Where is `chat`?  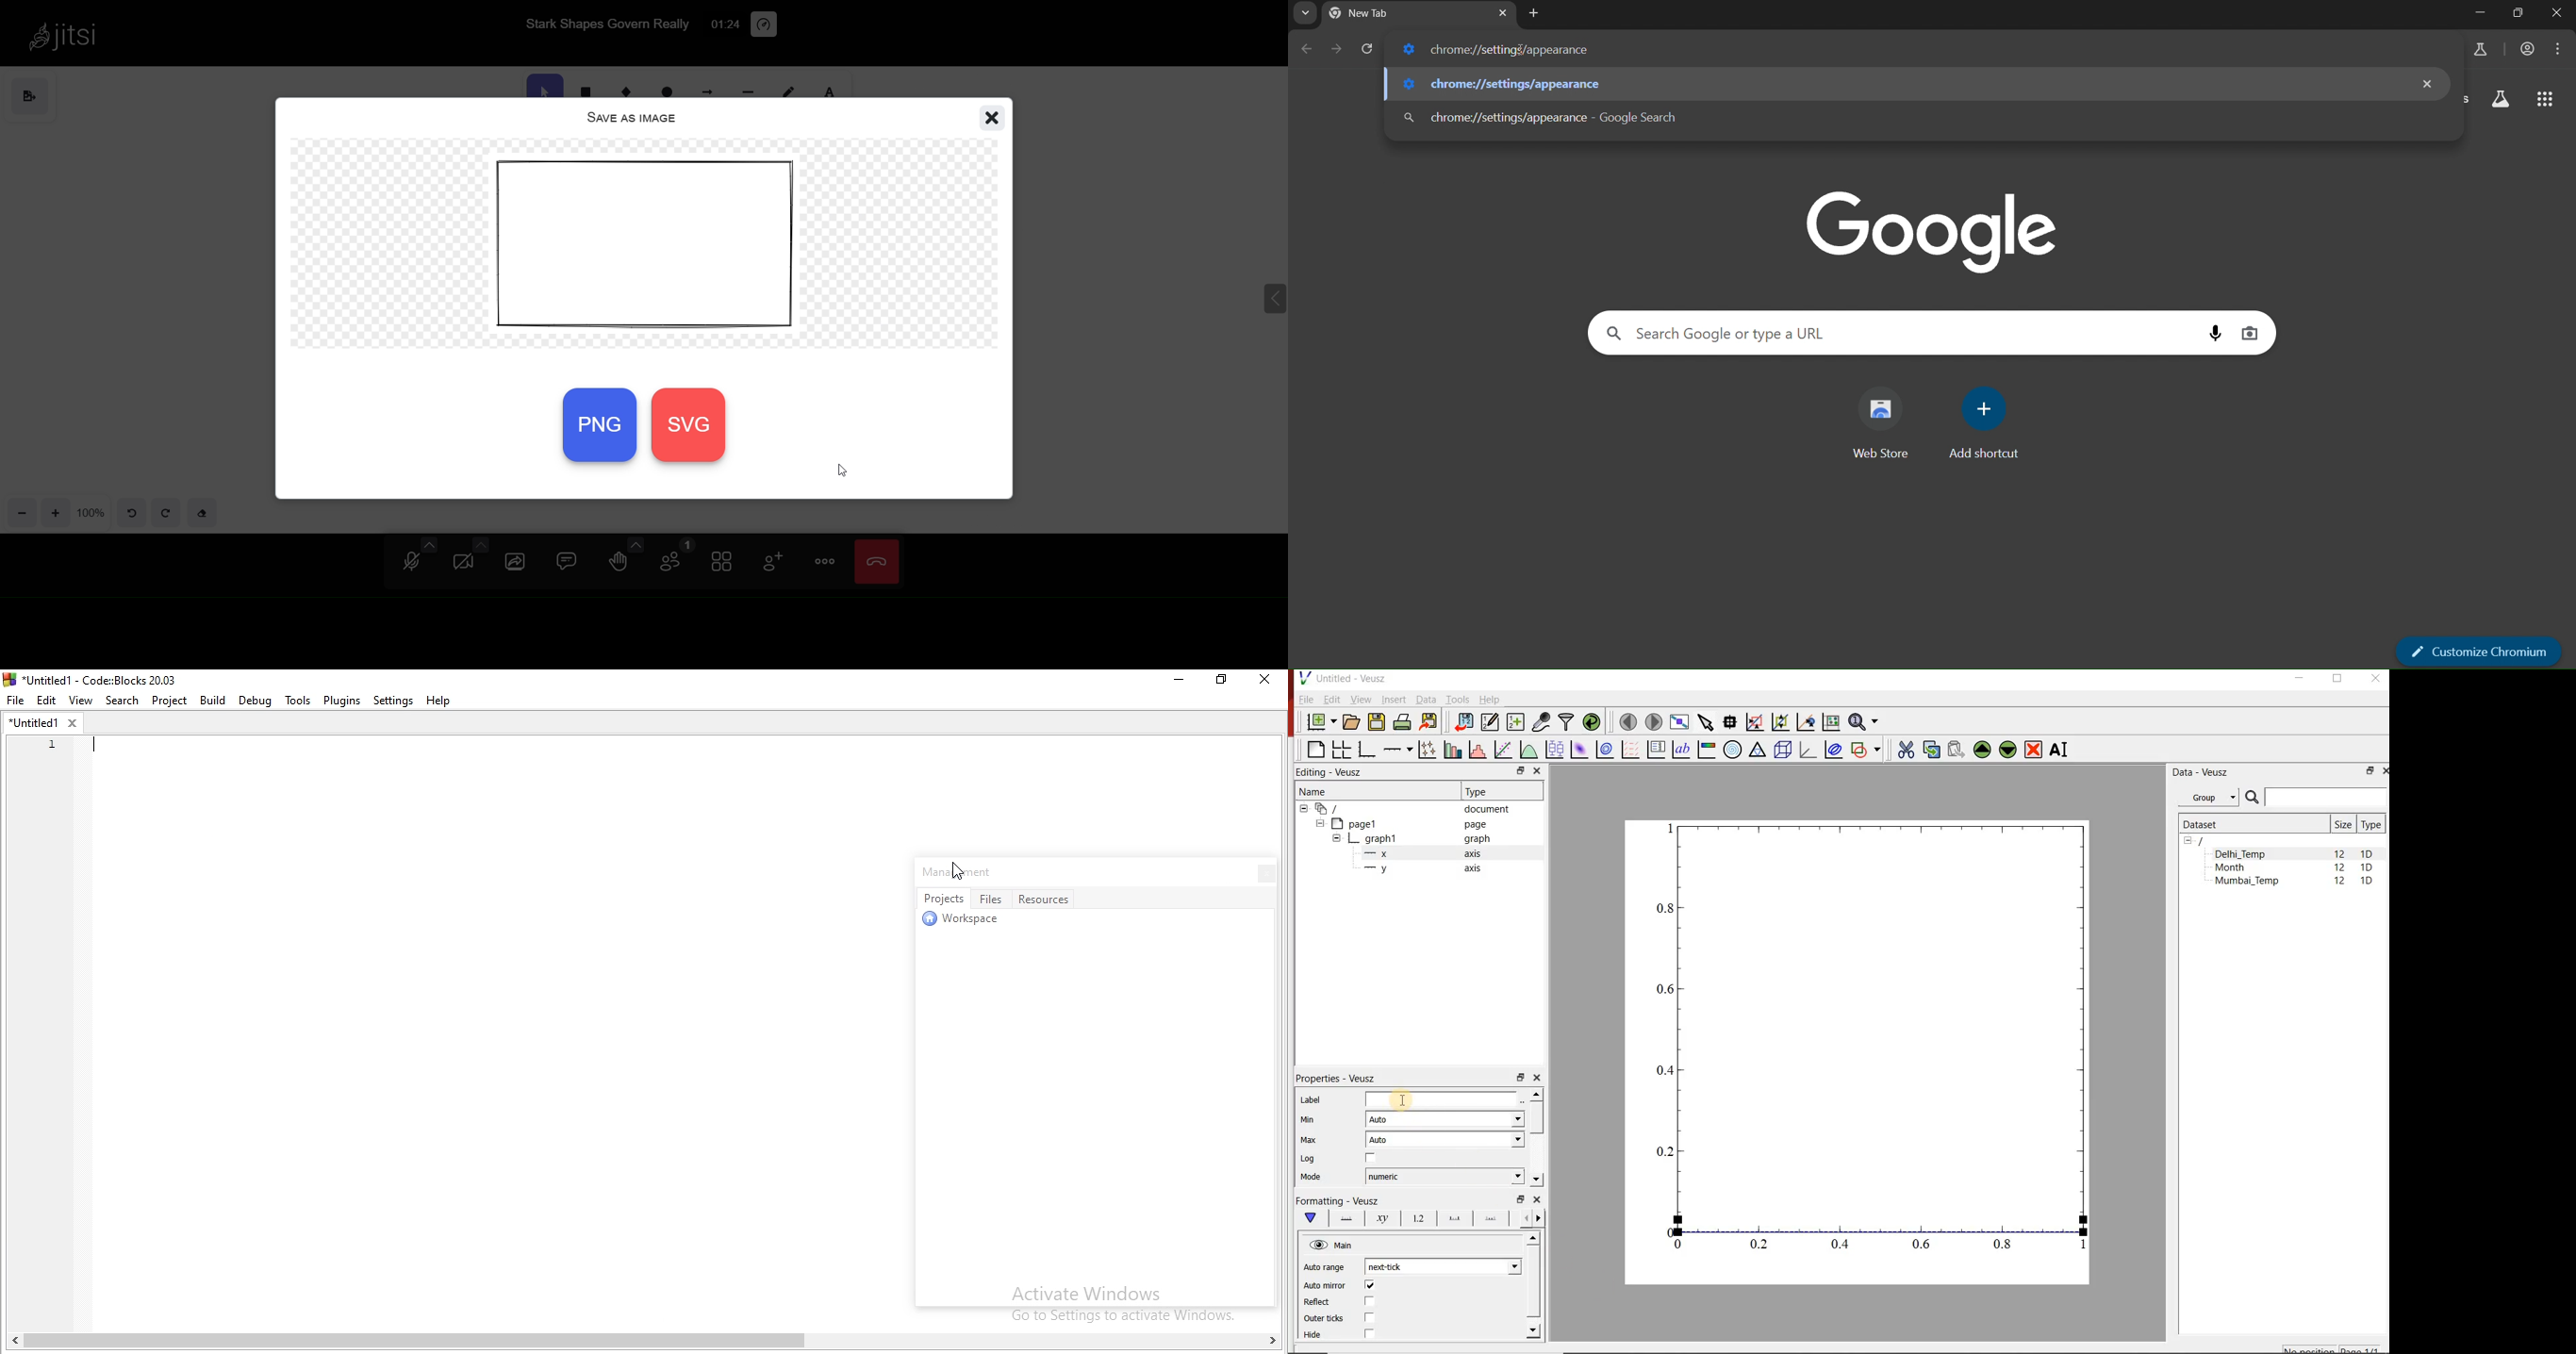
chat is located at coordinates (568, 561).